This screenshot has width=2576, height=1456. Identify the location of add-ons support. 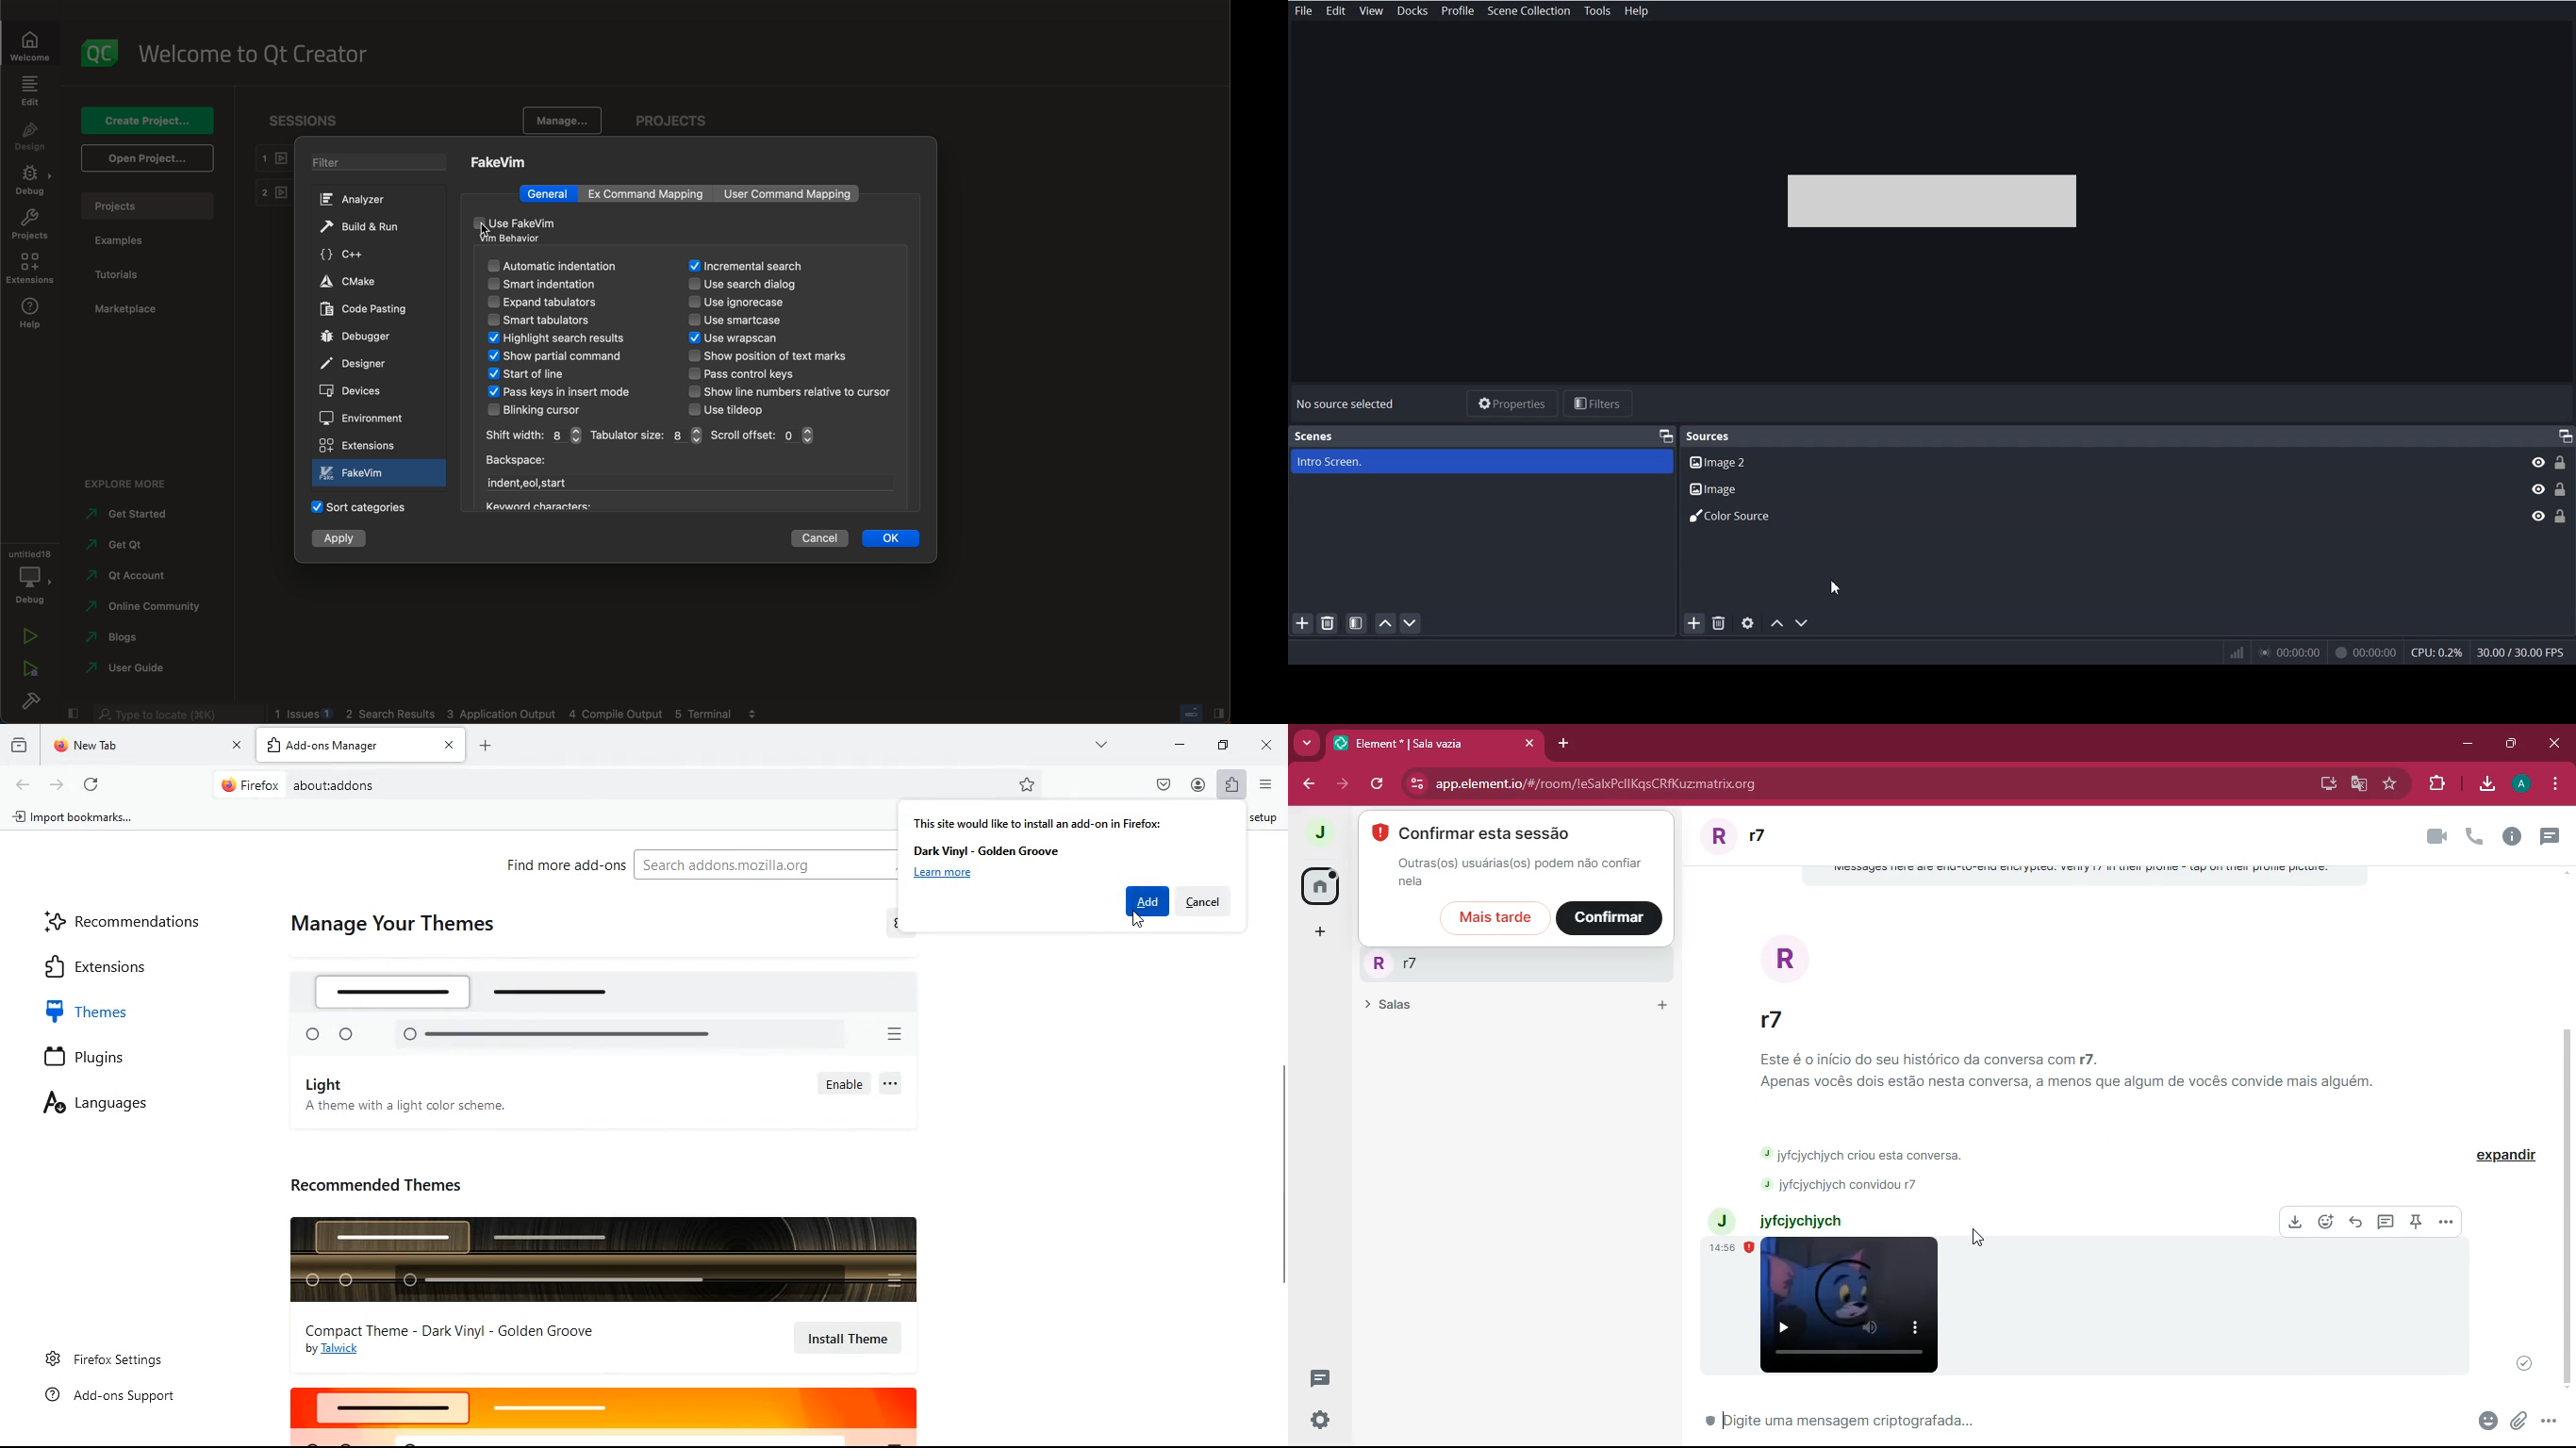
(116, 1396).